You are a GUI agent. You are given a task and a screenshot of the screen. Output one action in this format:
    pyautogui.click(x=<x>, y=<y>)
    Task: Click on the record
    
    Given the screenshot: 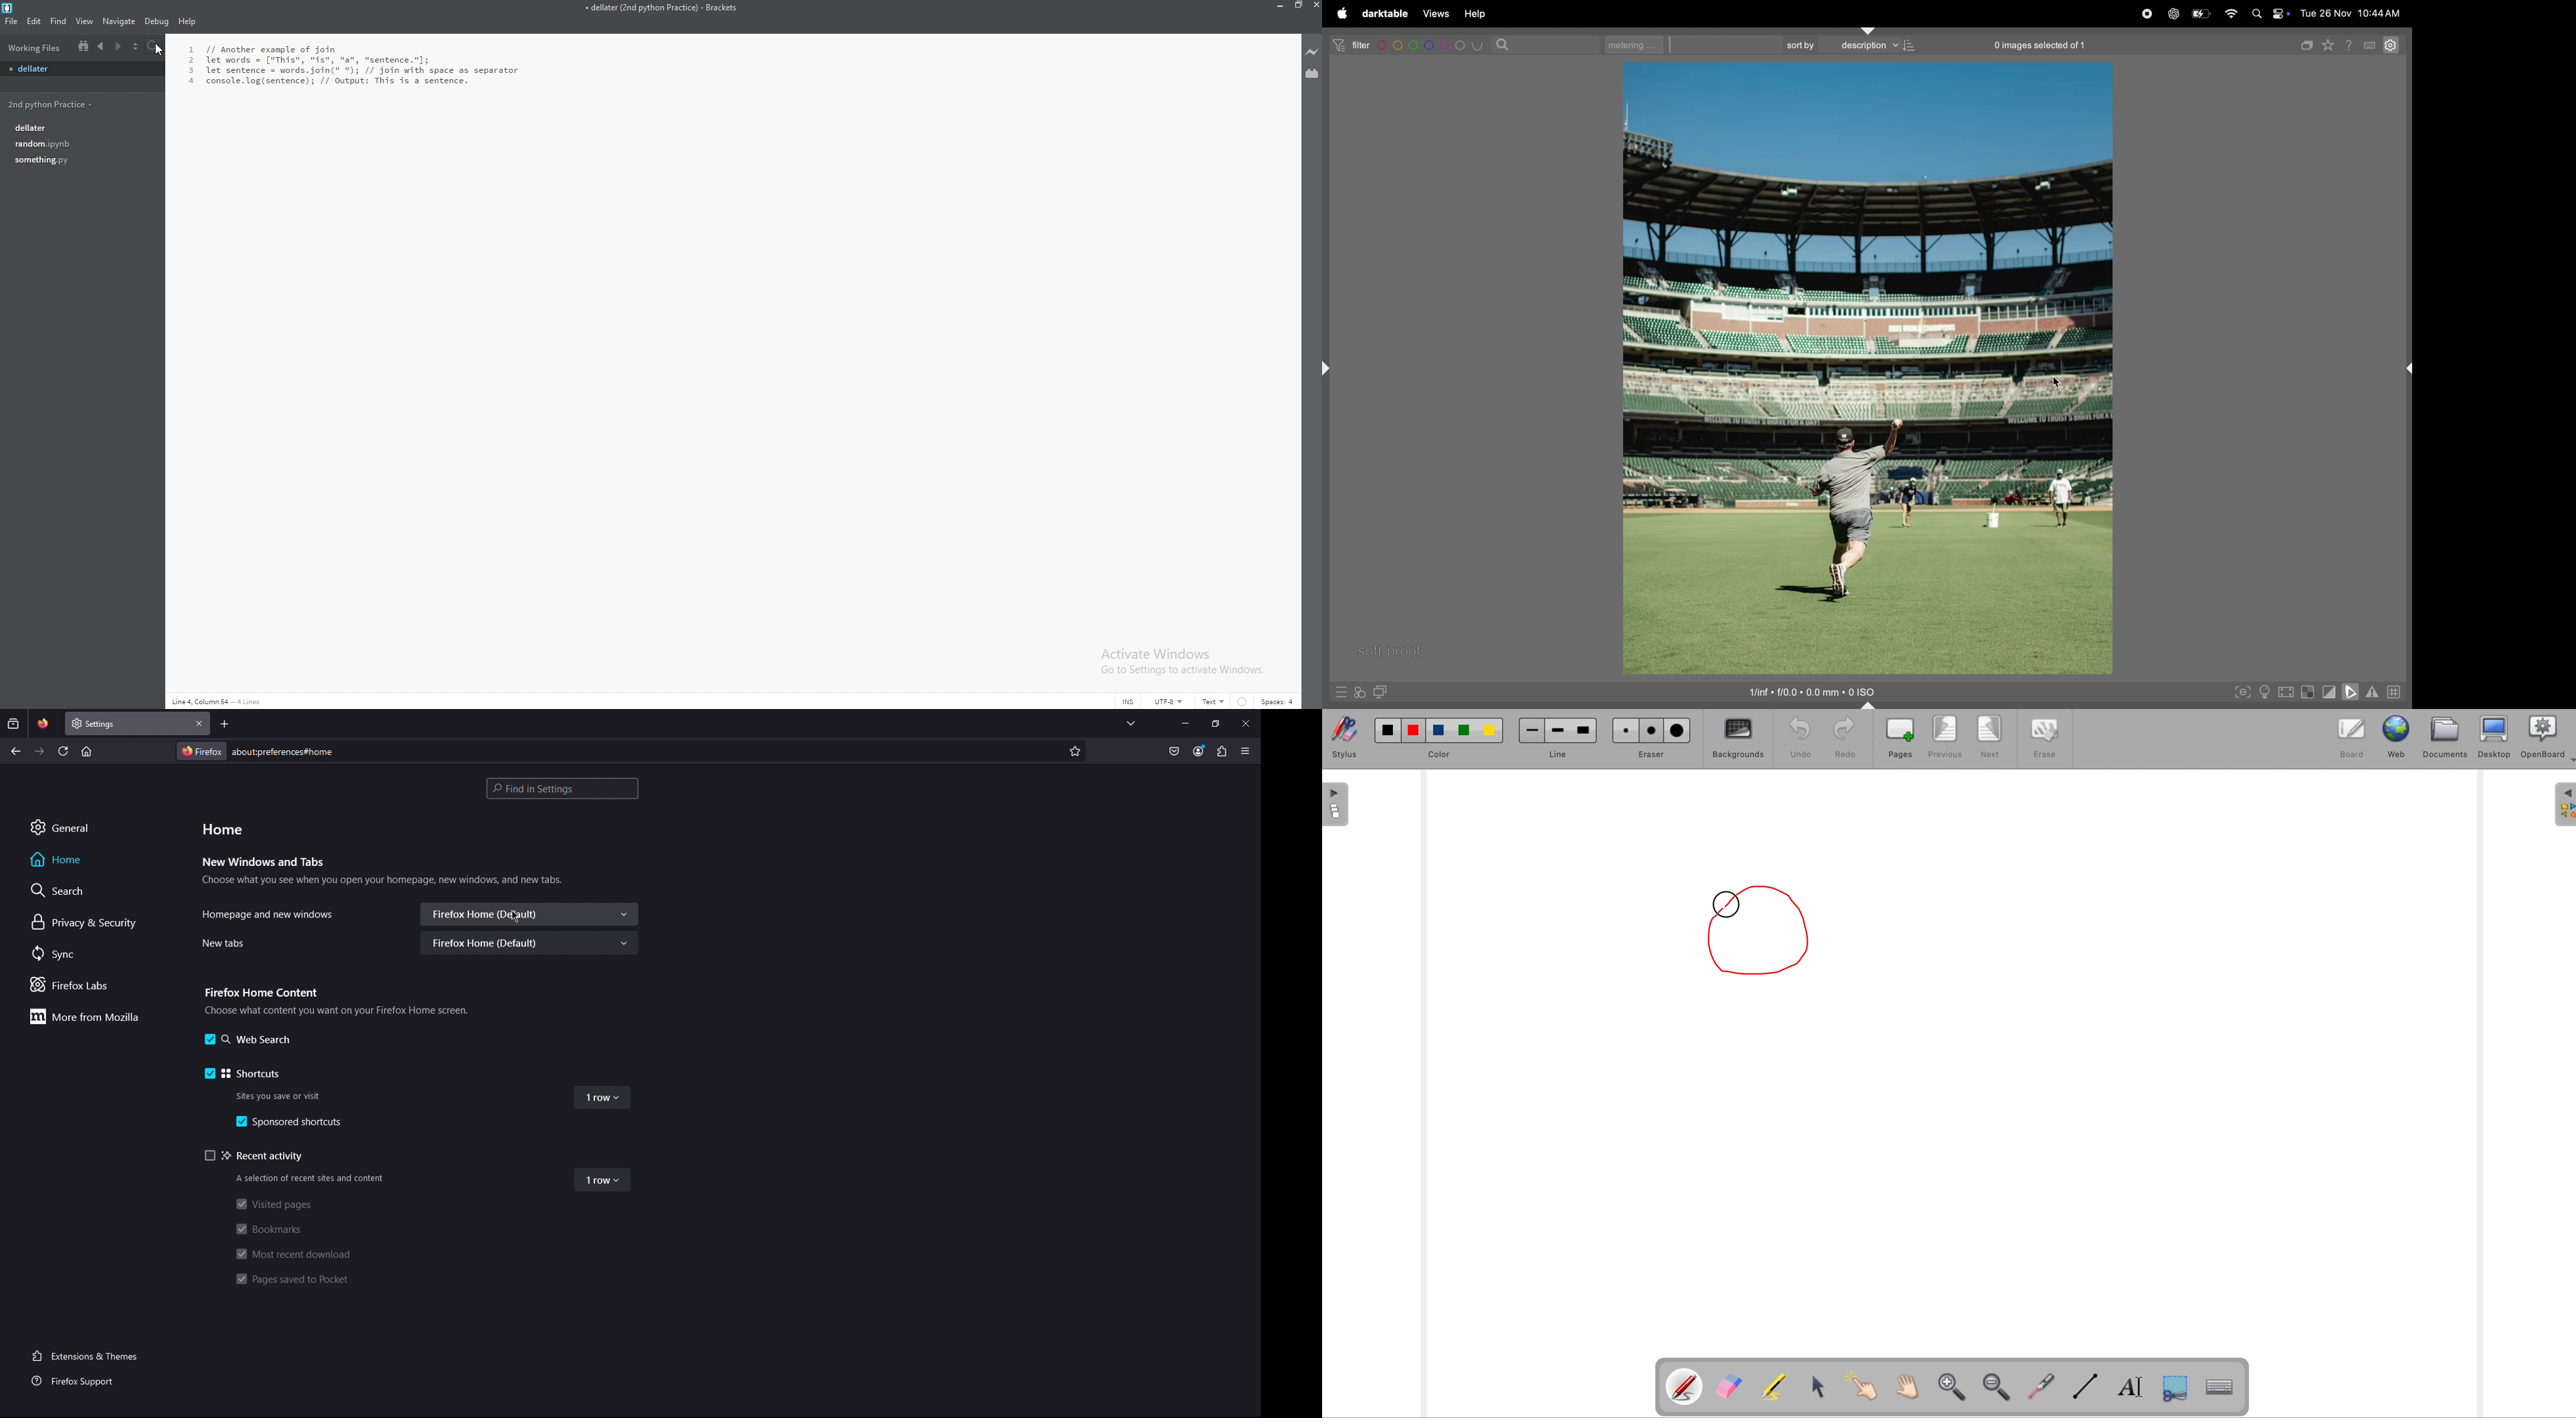 What is the action you would take?
    pyautogui.click(x=2143, y=14)
    